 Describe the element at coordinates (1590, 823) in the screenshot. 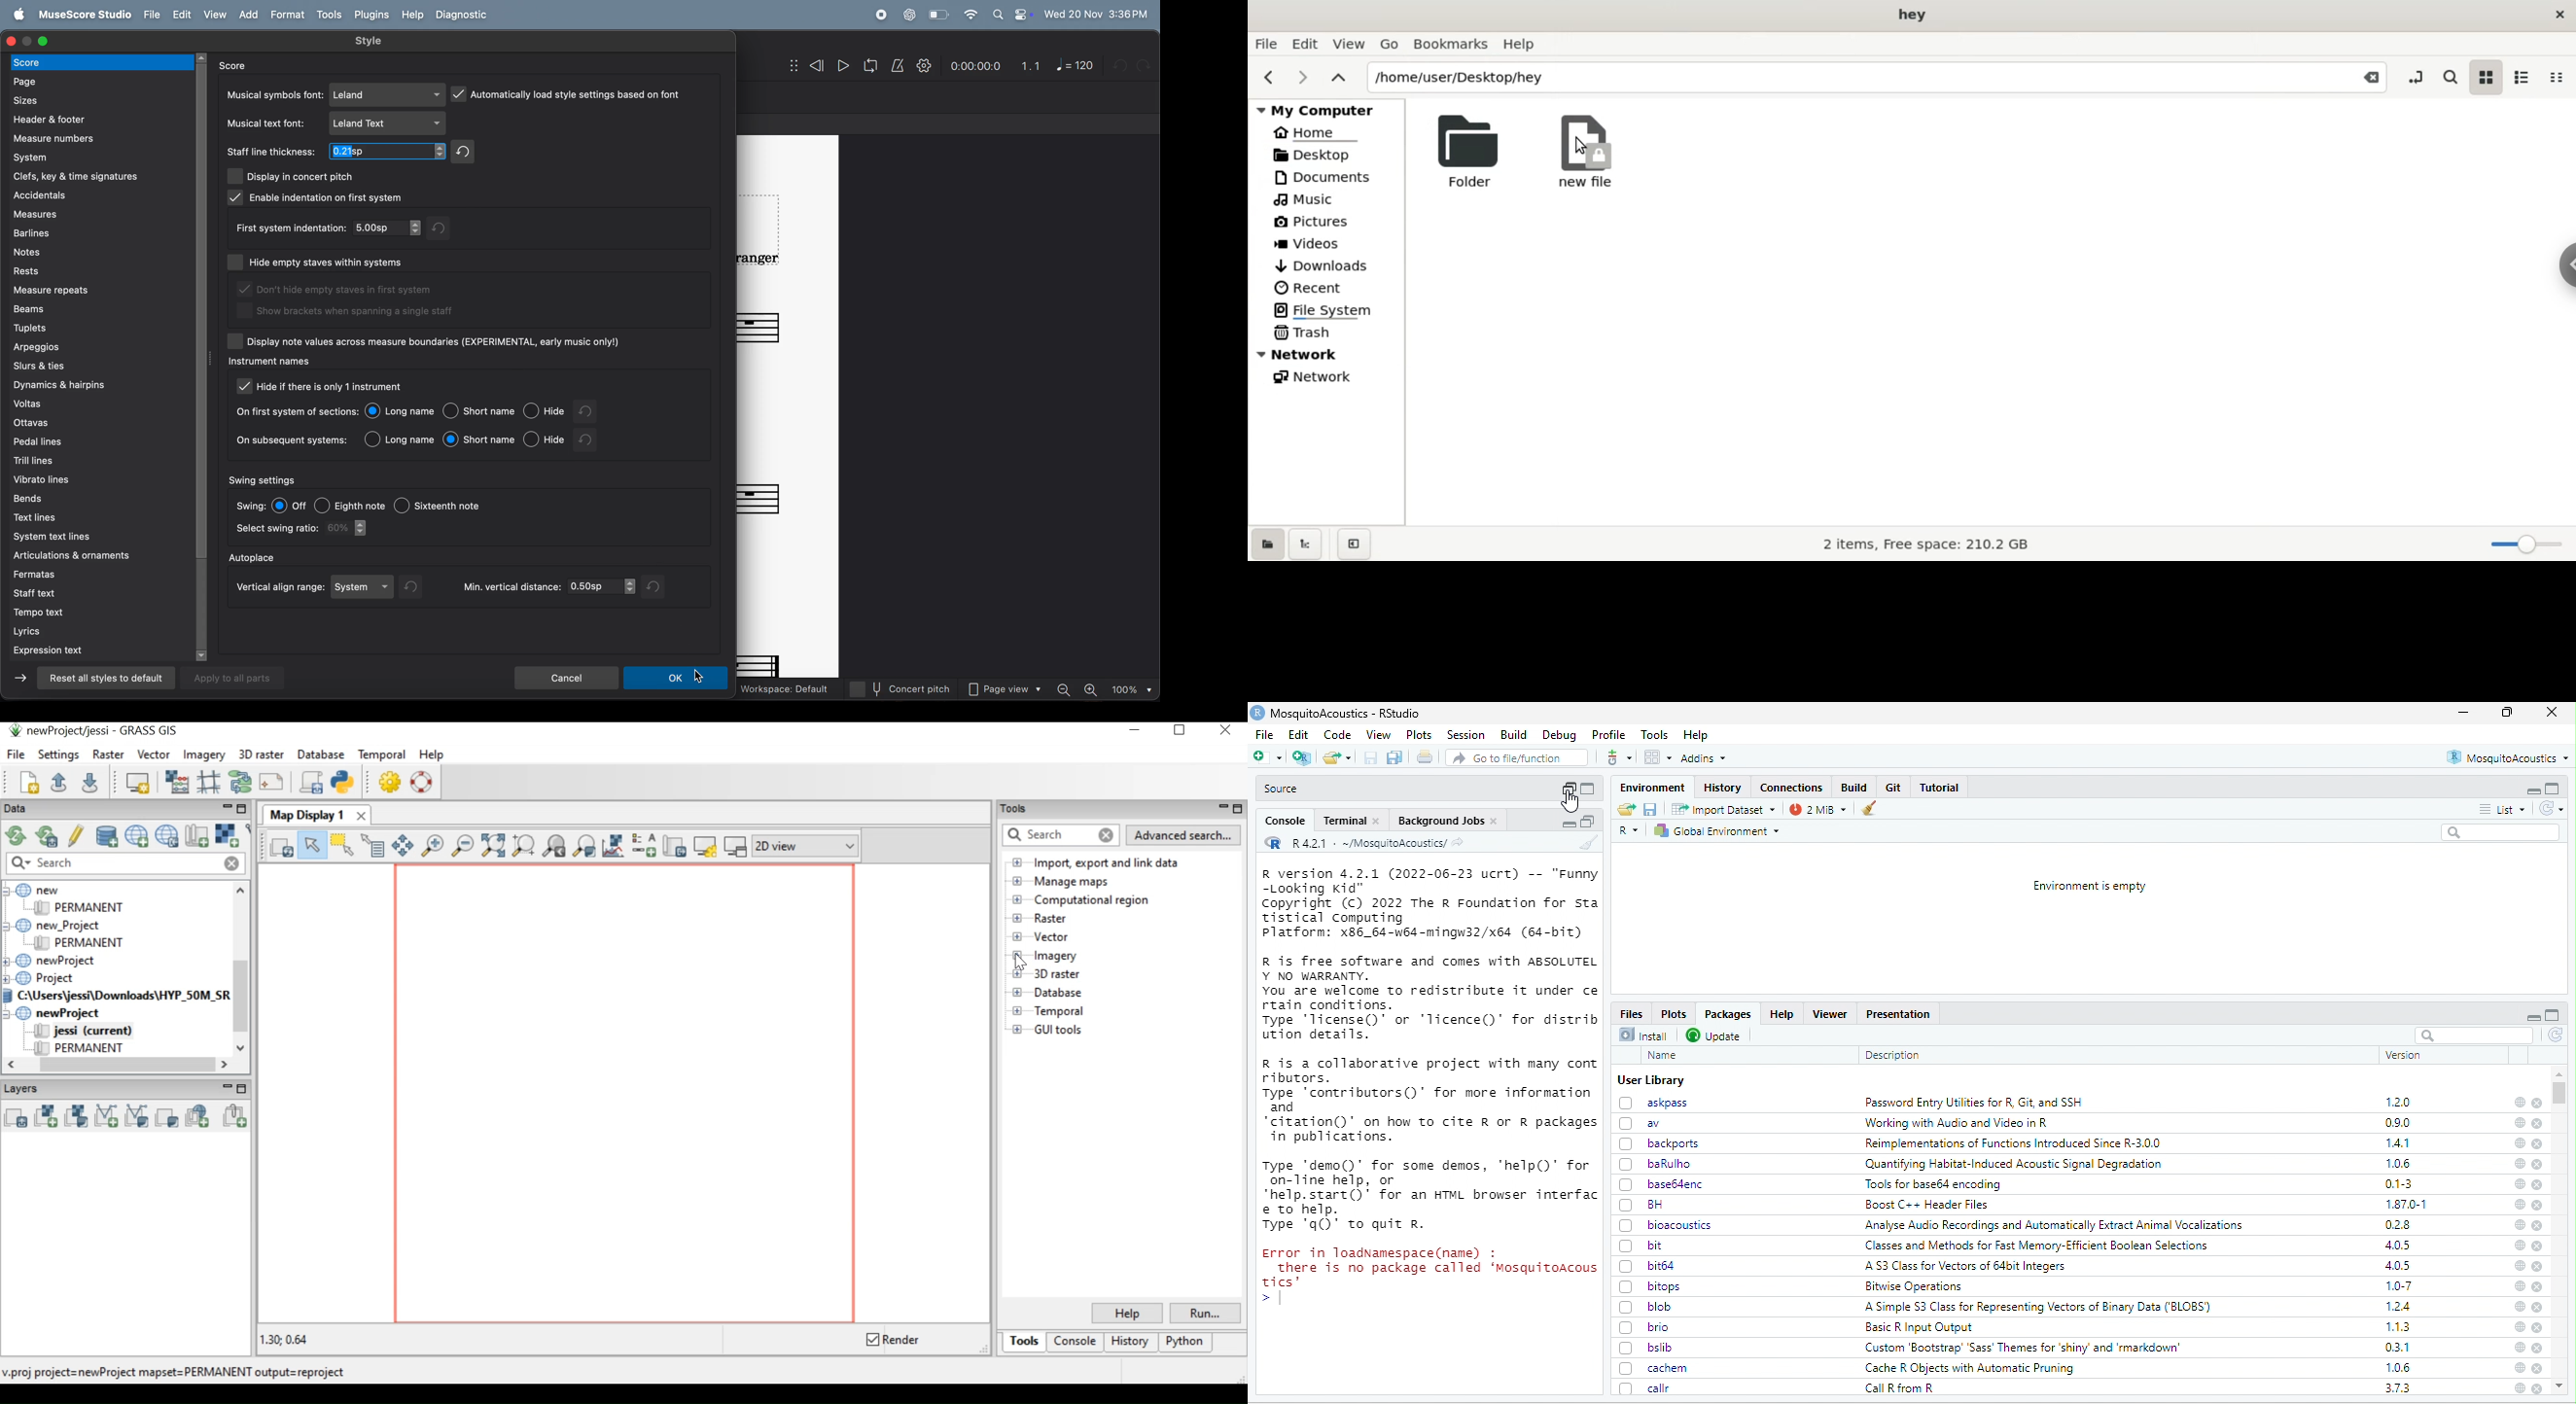

I see `full screen` at that location.